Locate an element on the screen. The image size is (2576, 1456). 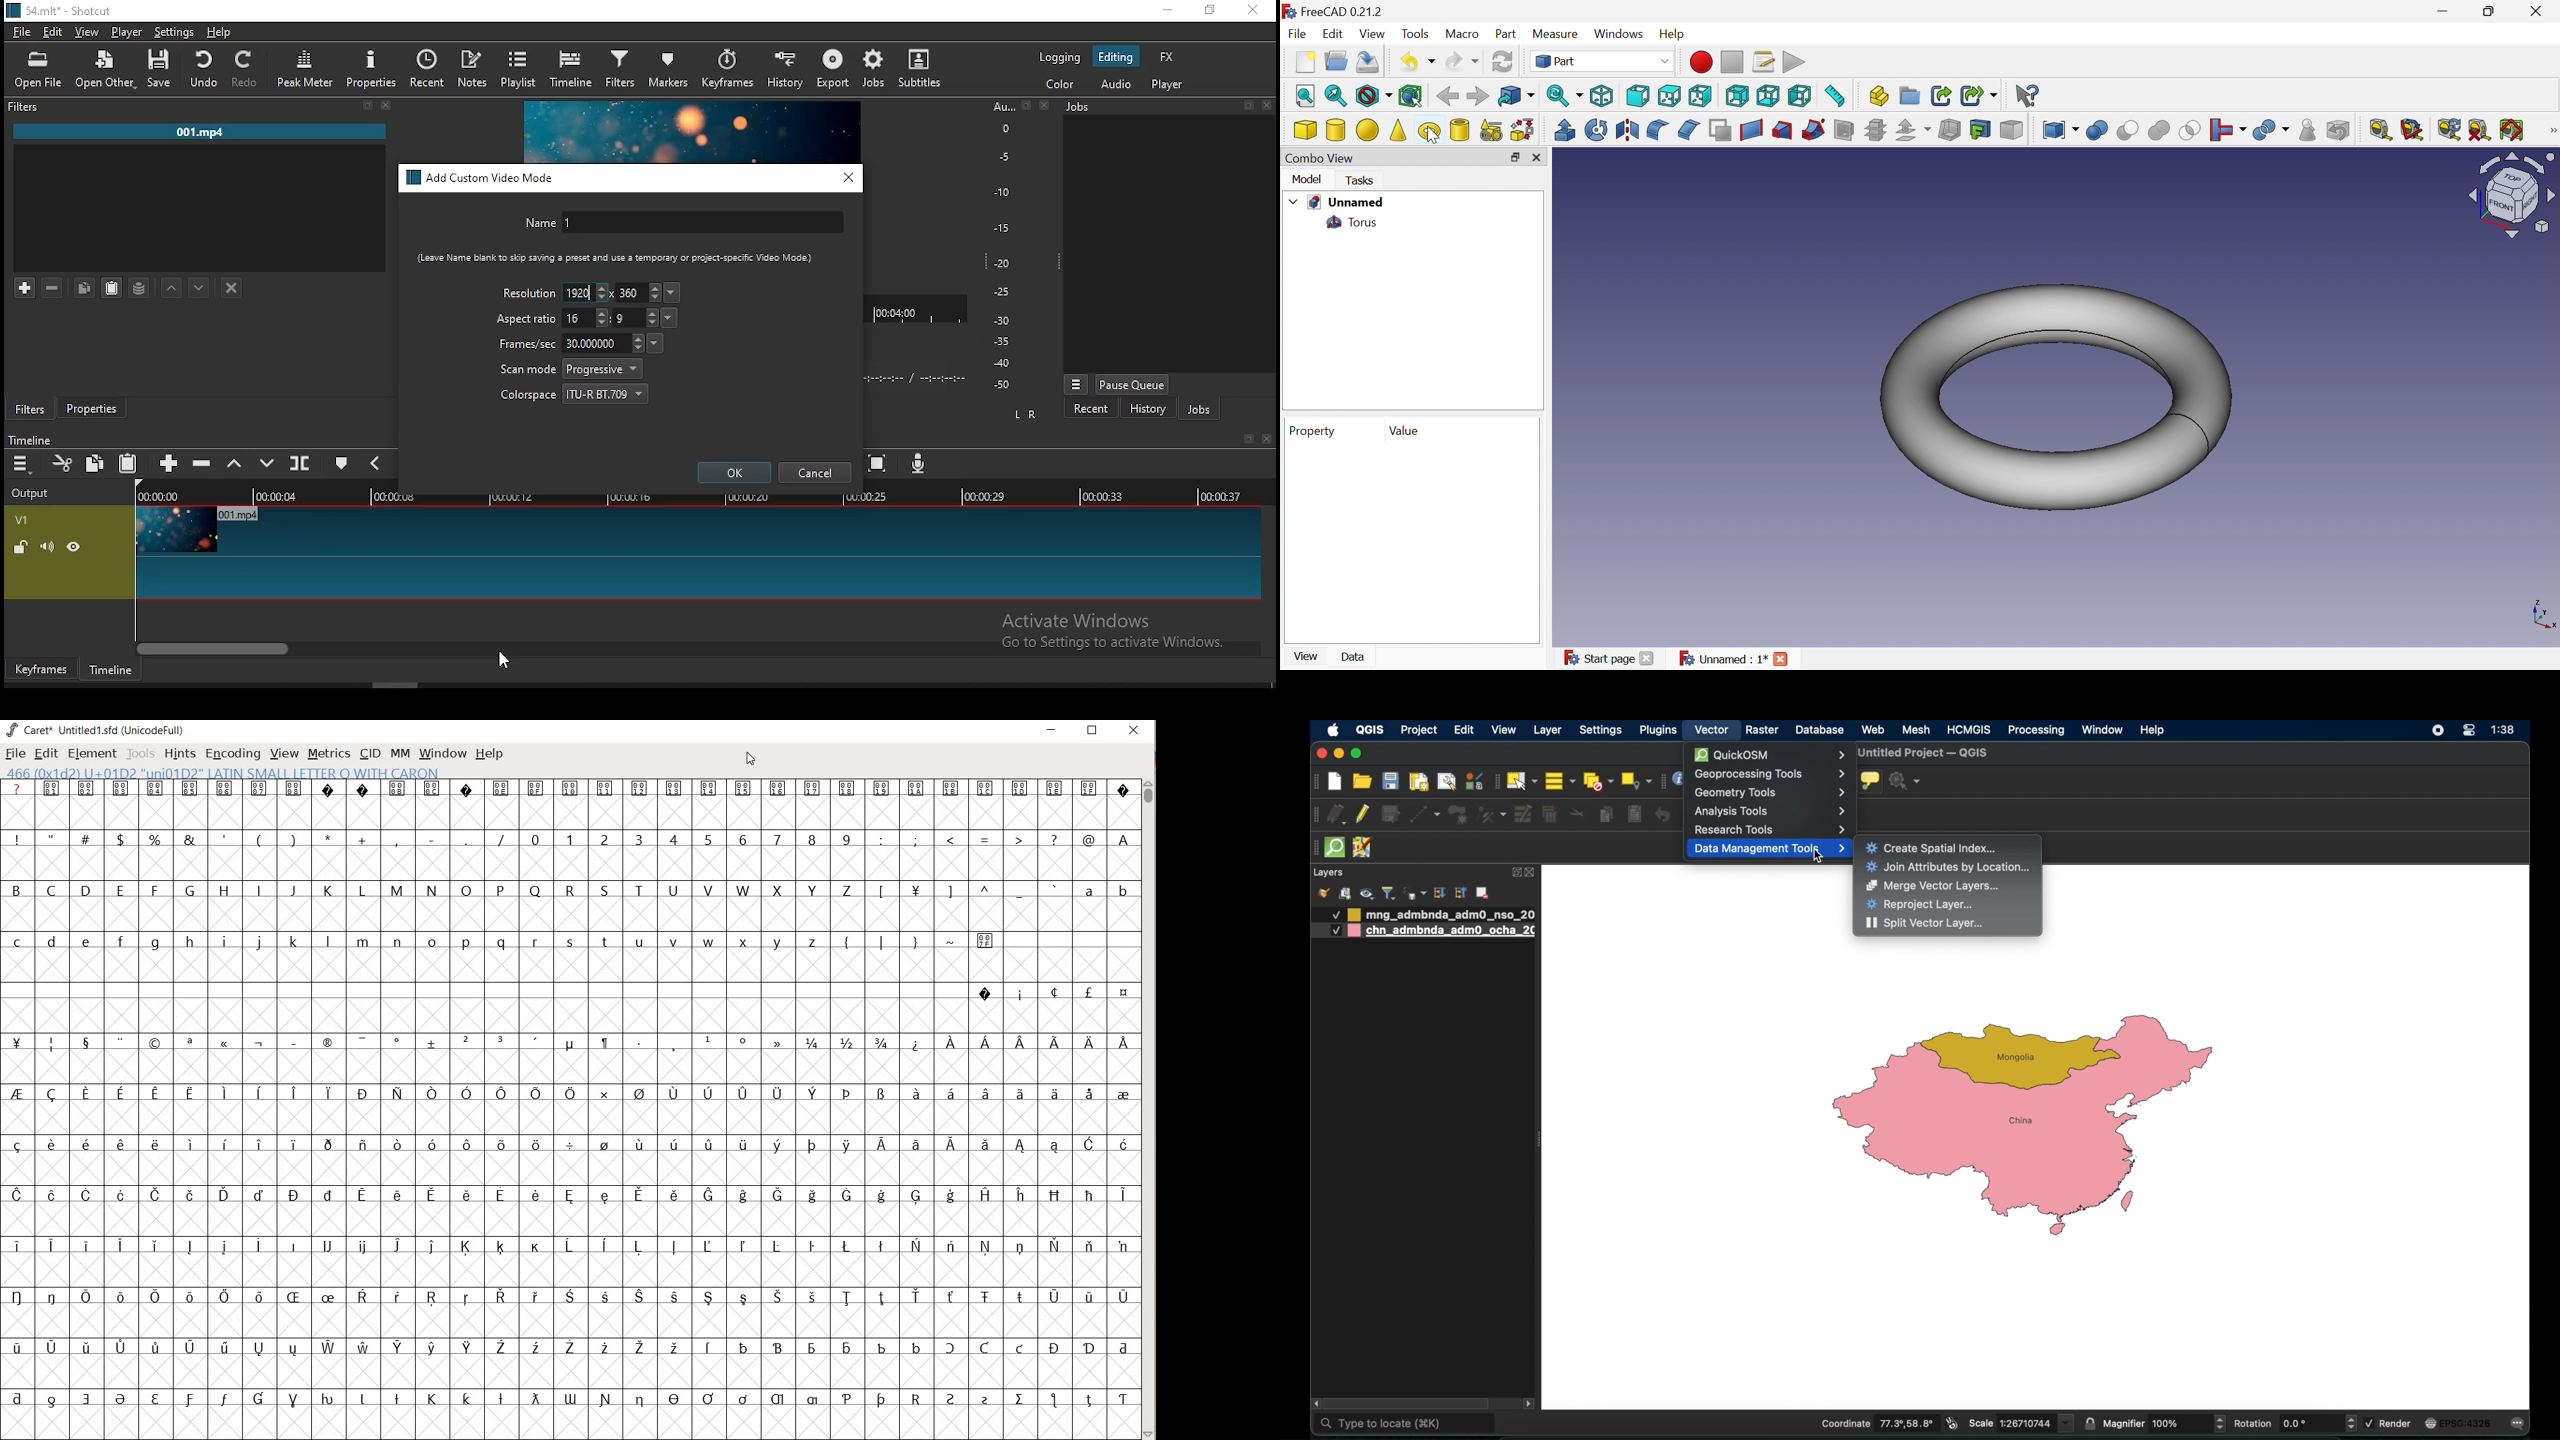
timeline is located at coordinates (573, 69).